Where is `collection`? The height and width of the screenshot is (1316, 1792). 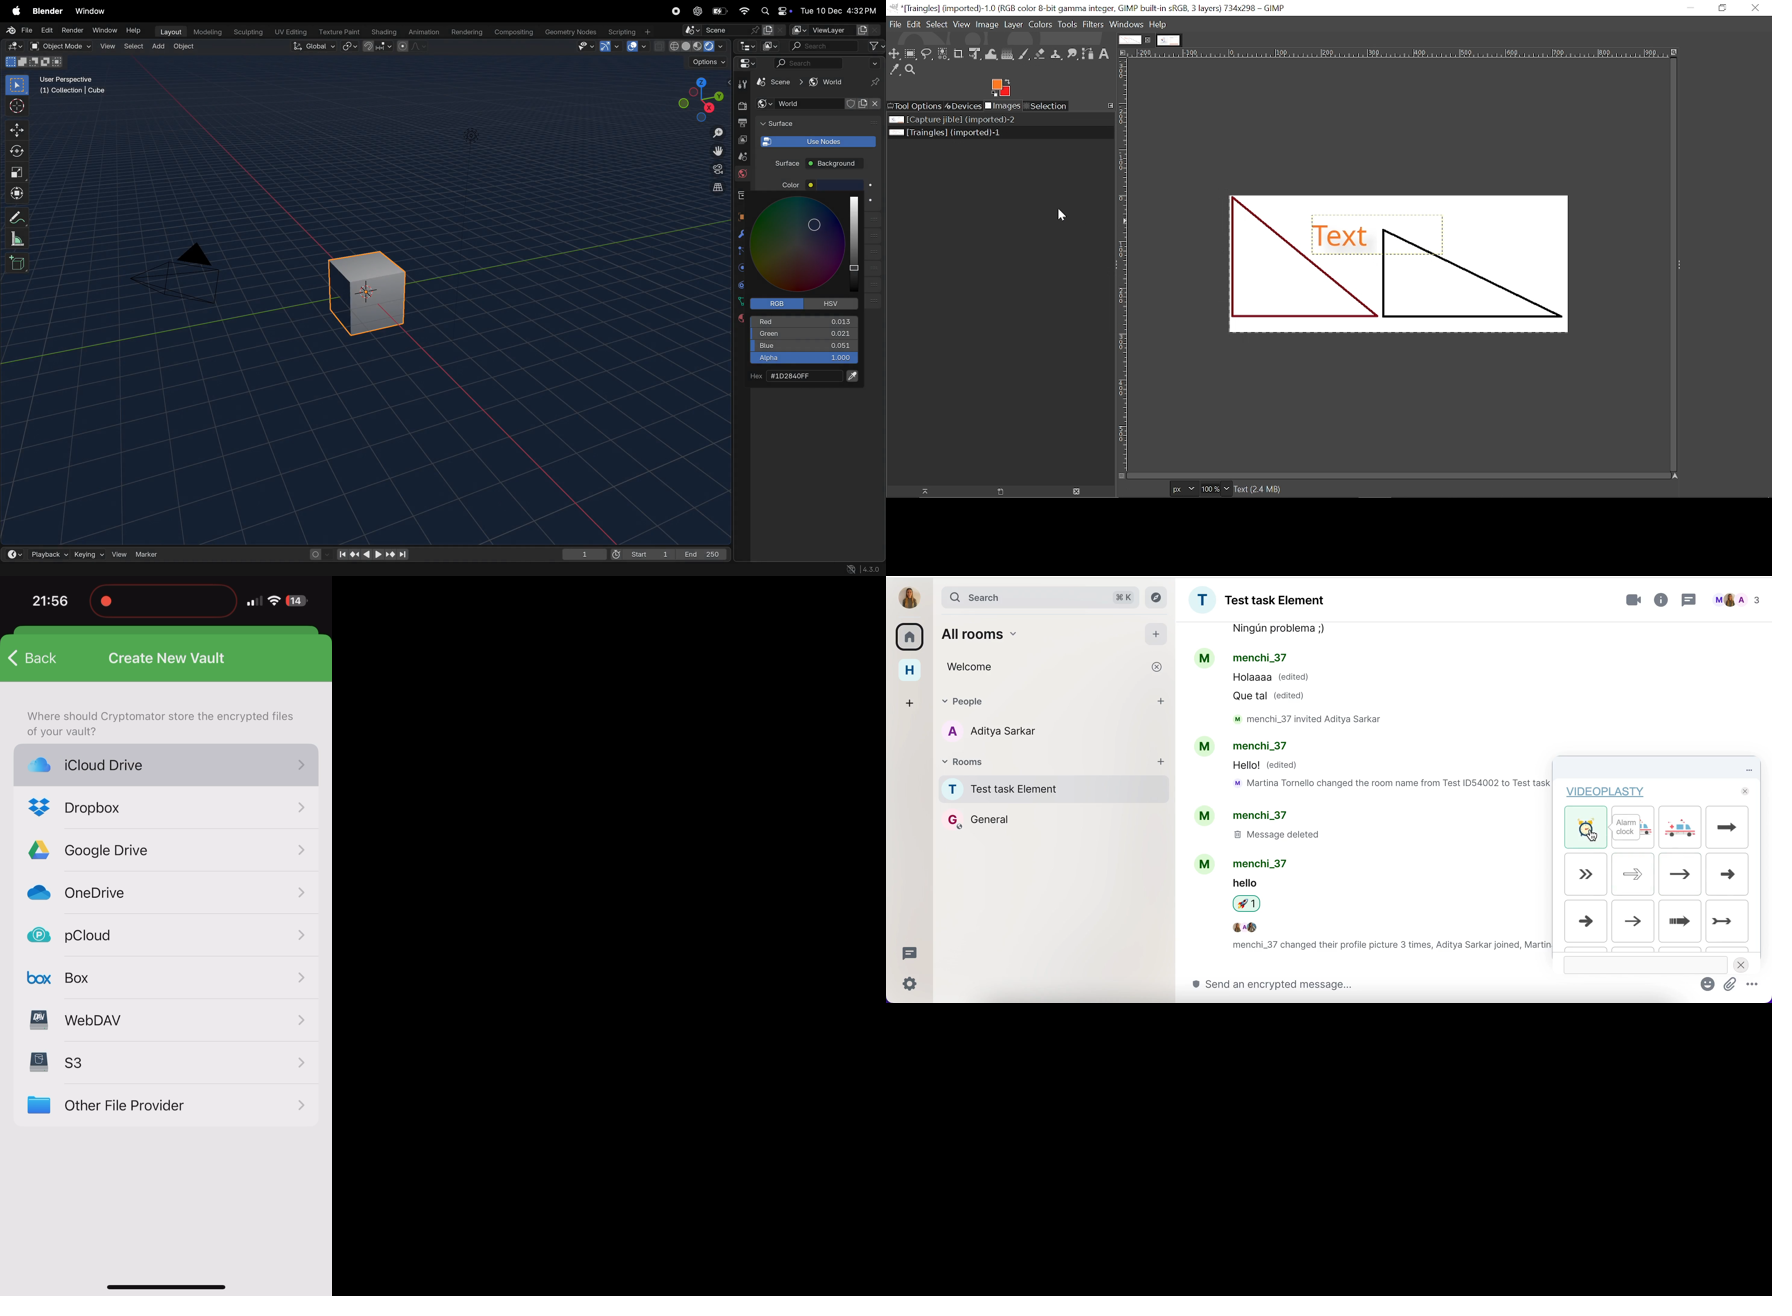
collection is located at coordinates (740, 195).